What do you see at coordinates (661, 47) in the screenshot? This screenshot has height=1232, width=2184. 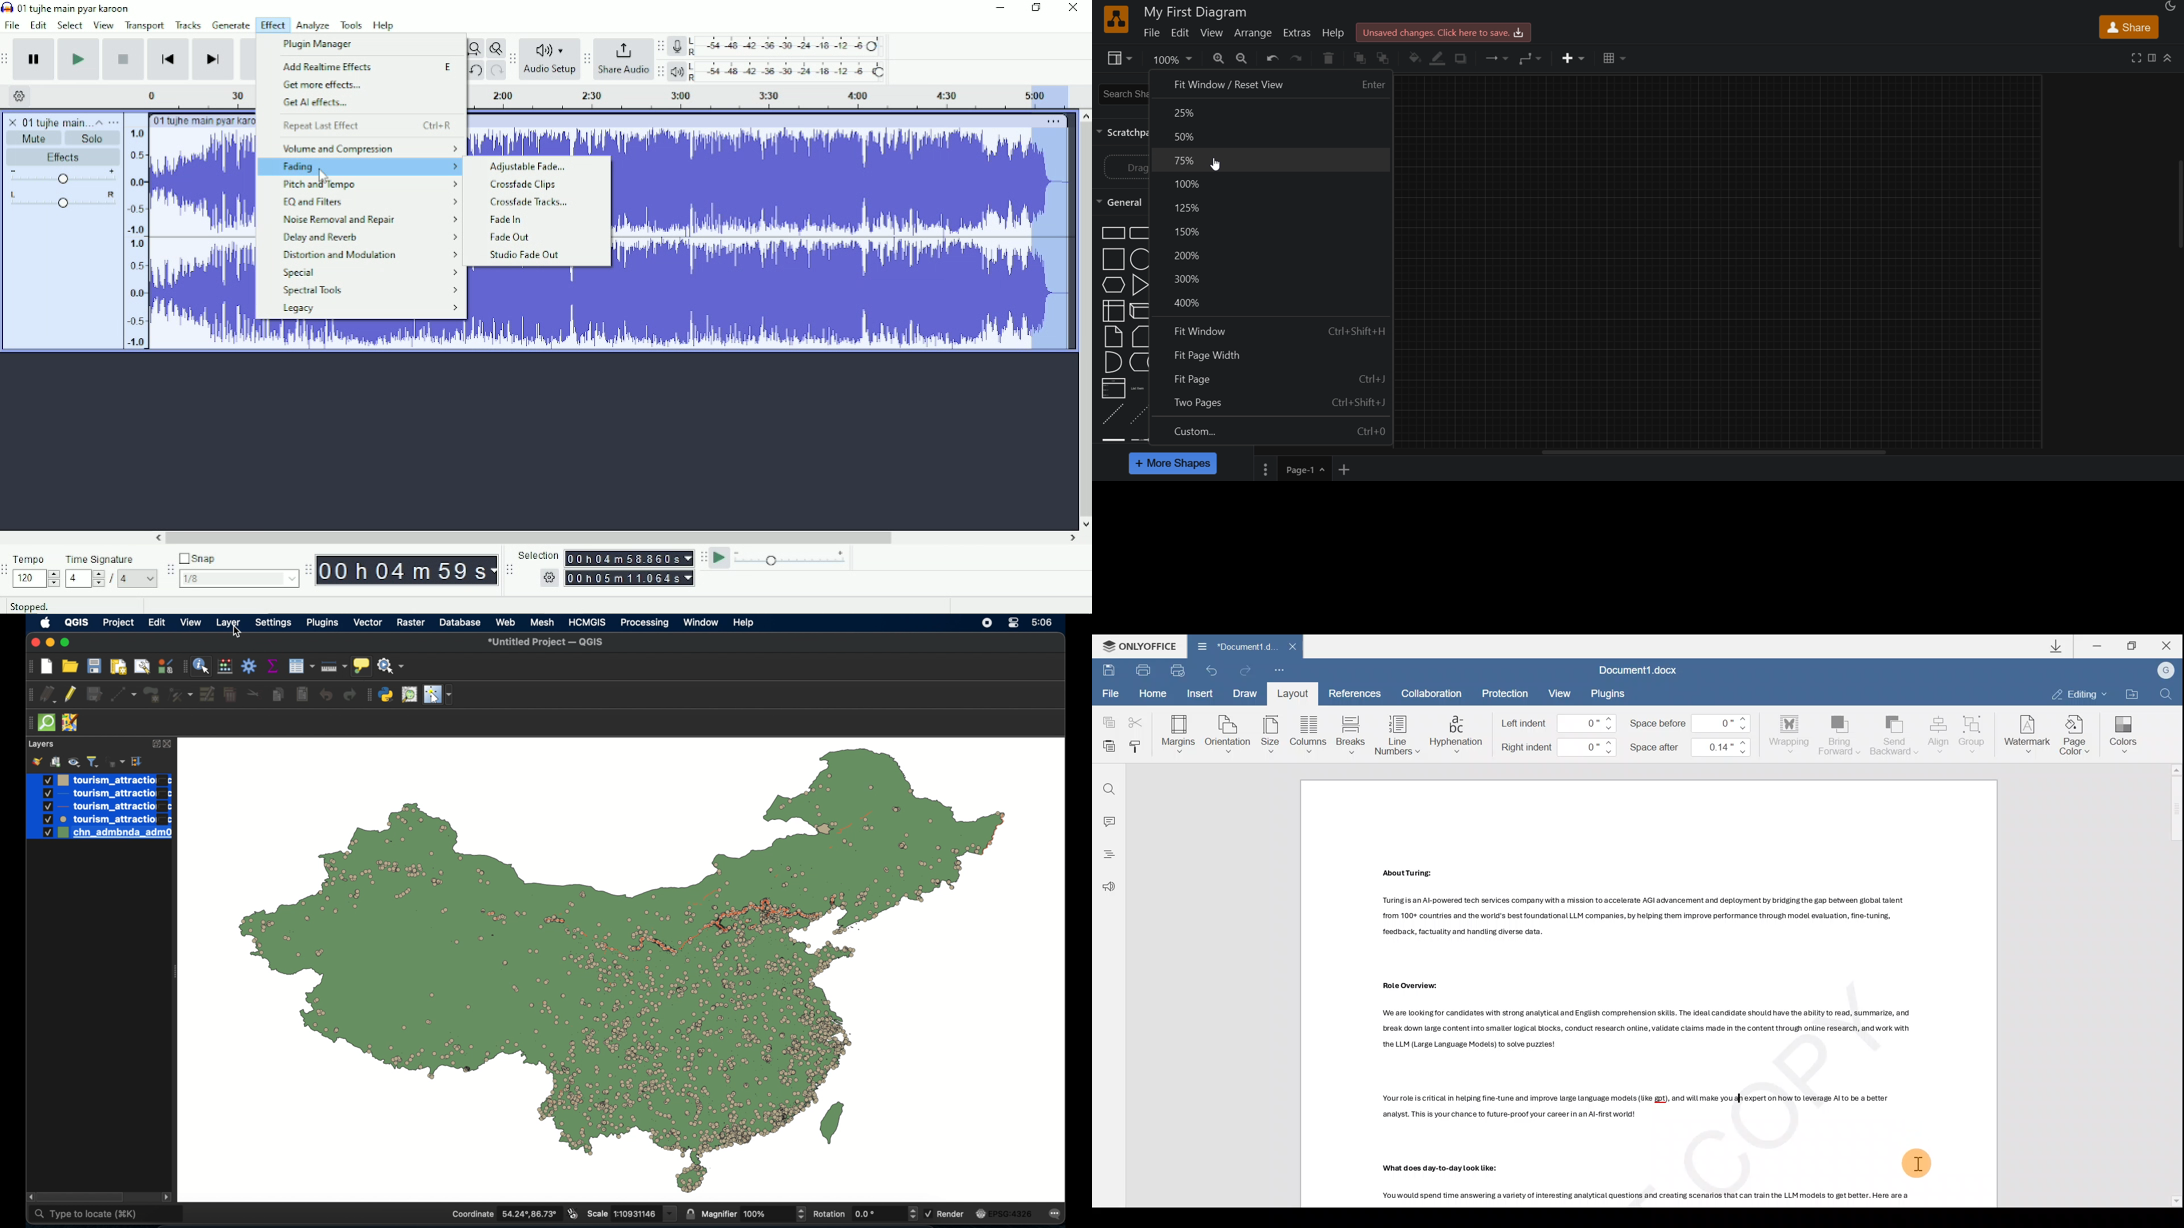 I see `Audacity recording meter toolbar` at bounding box center [661, 47].